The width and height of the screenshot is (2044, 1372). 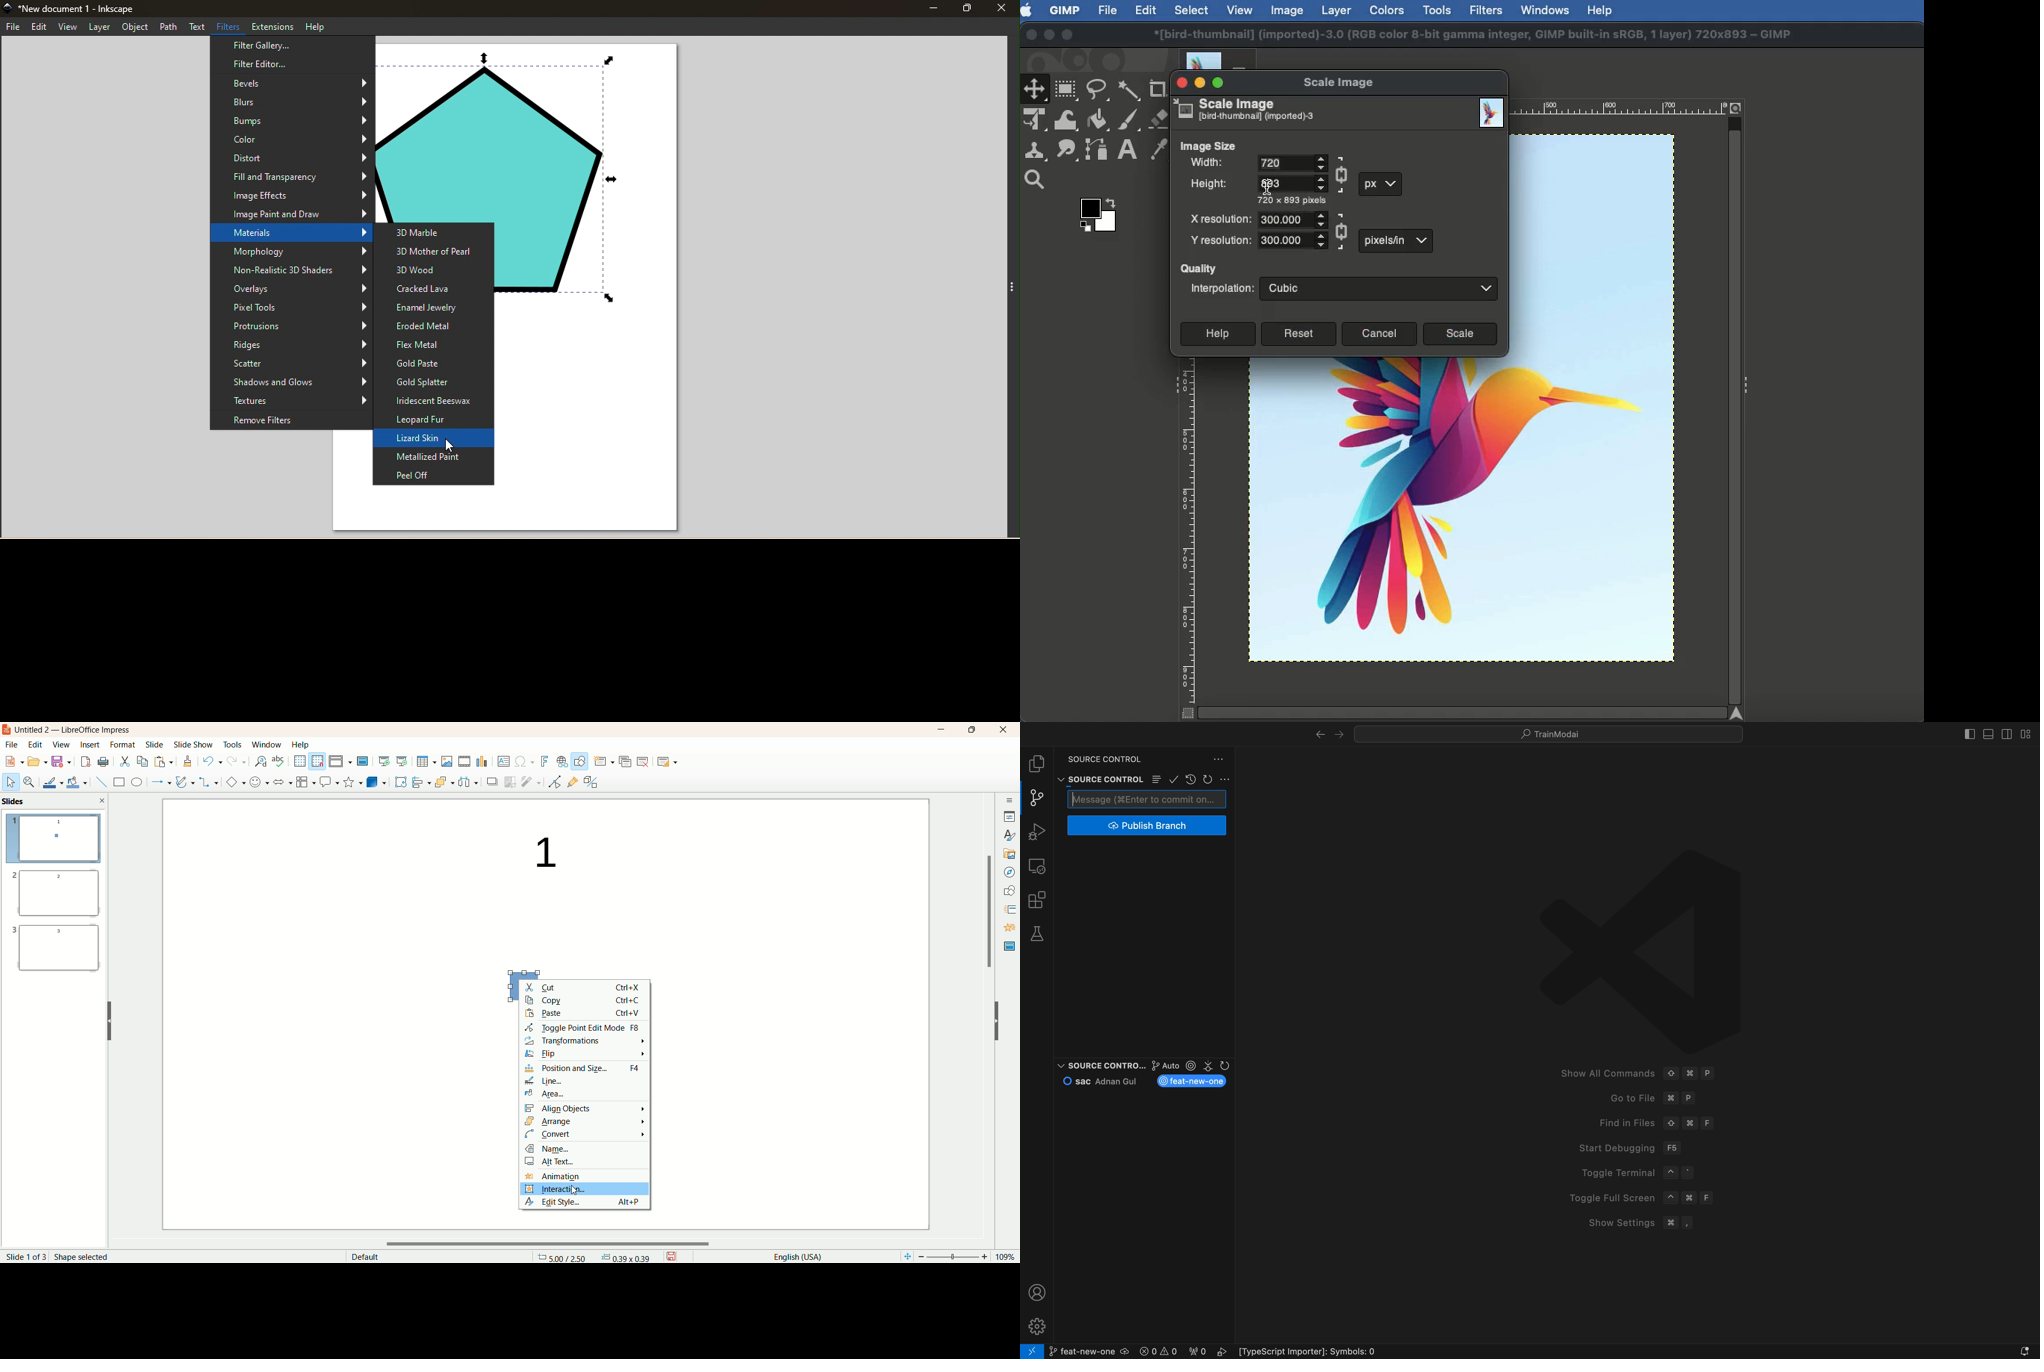 I want to click on text, so click(x=537, y=854).